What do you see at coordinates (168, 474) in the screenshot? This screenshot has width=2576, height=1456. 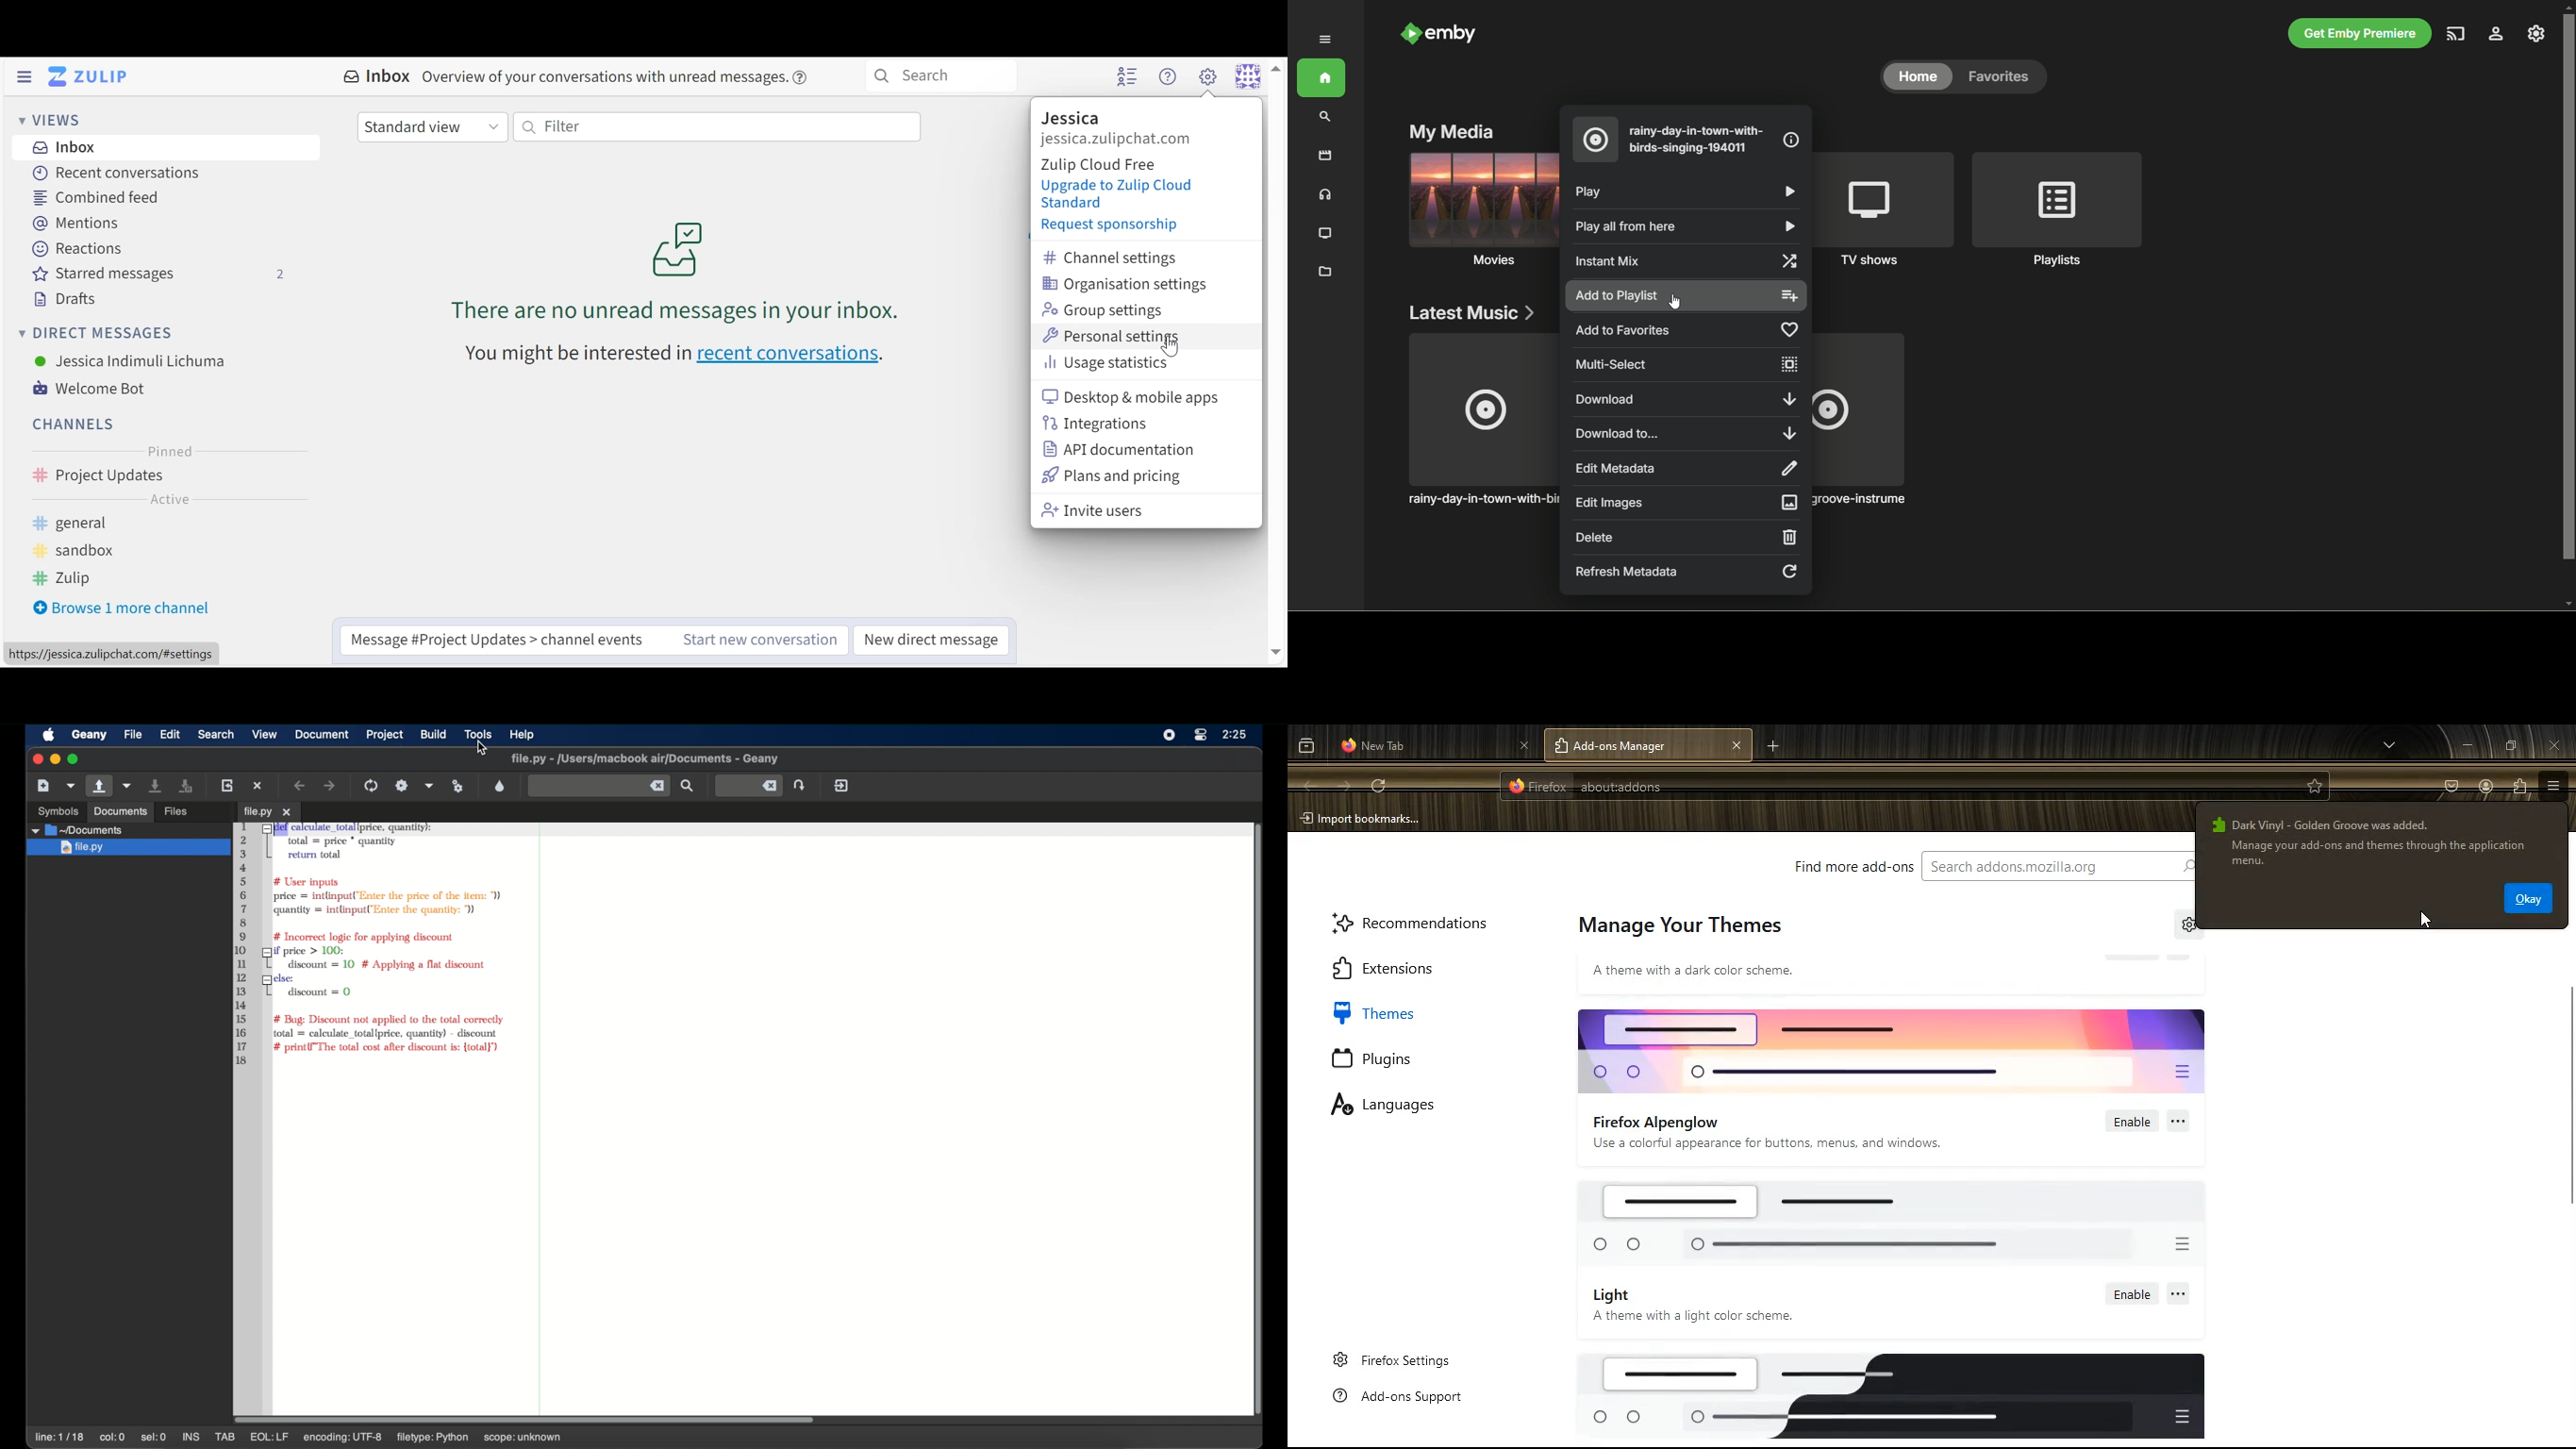 I see `Channel ` at bounding box center [168, 474].